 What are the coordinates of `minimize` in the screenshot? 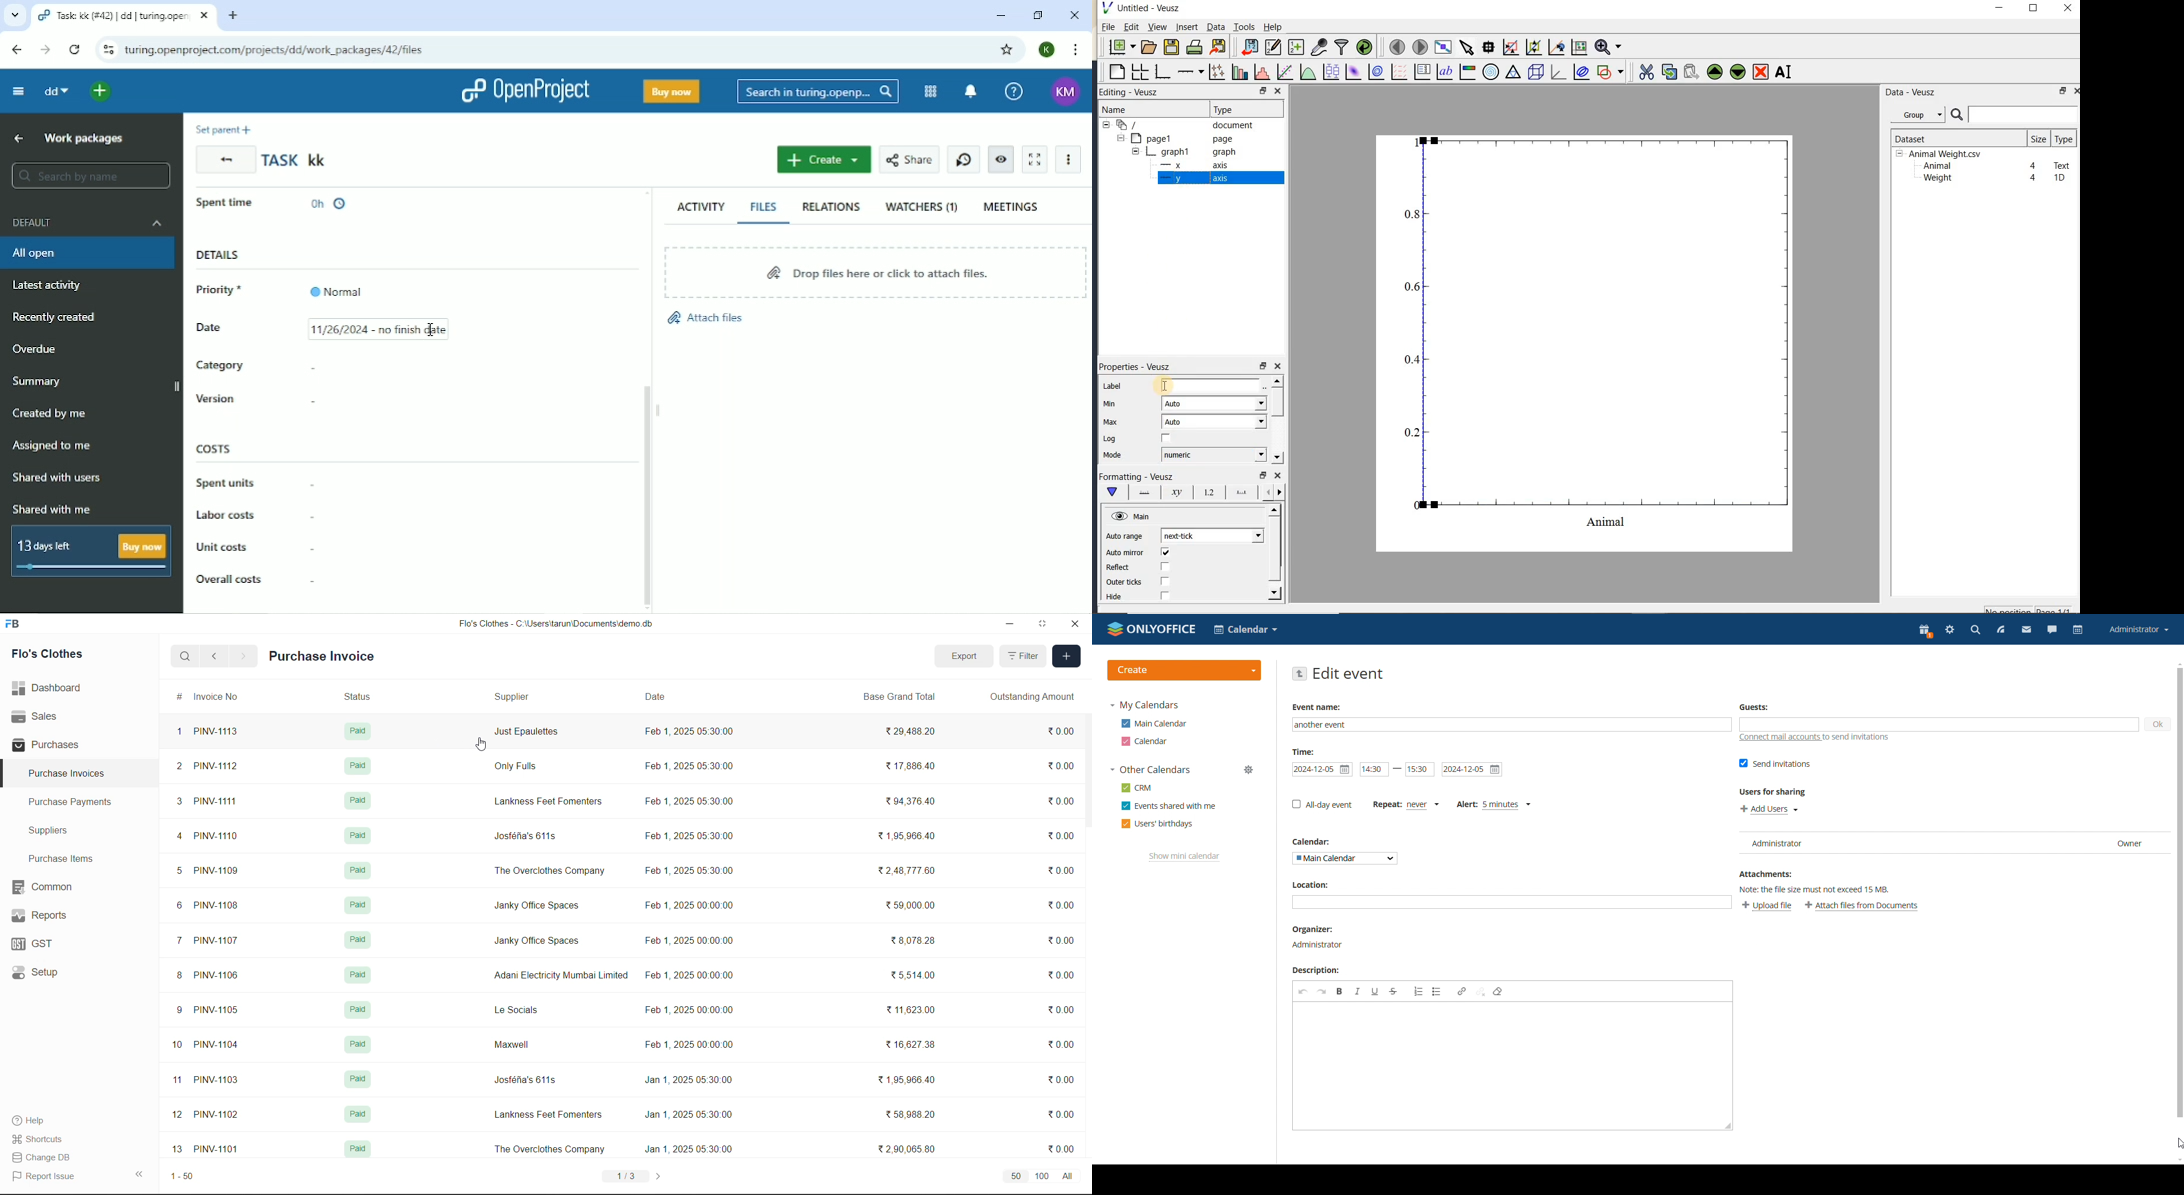 It's located at (1012, 623).